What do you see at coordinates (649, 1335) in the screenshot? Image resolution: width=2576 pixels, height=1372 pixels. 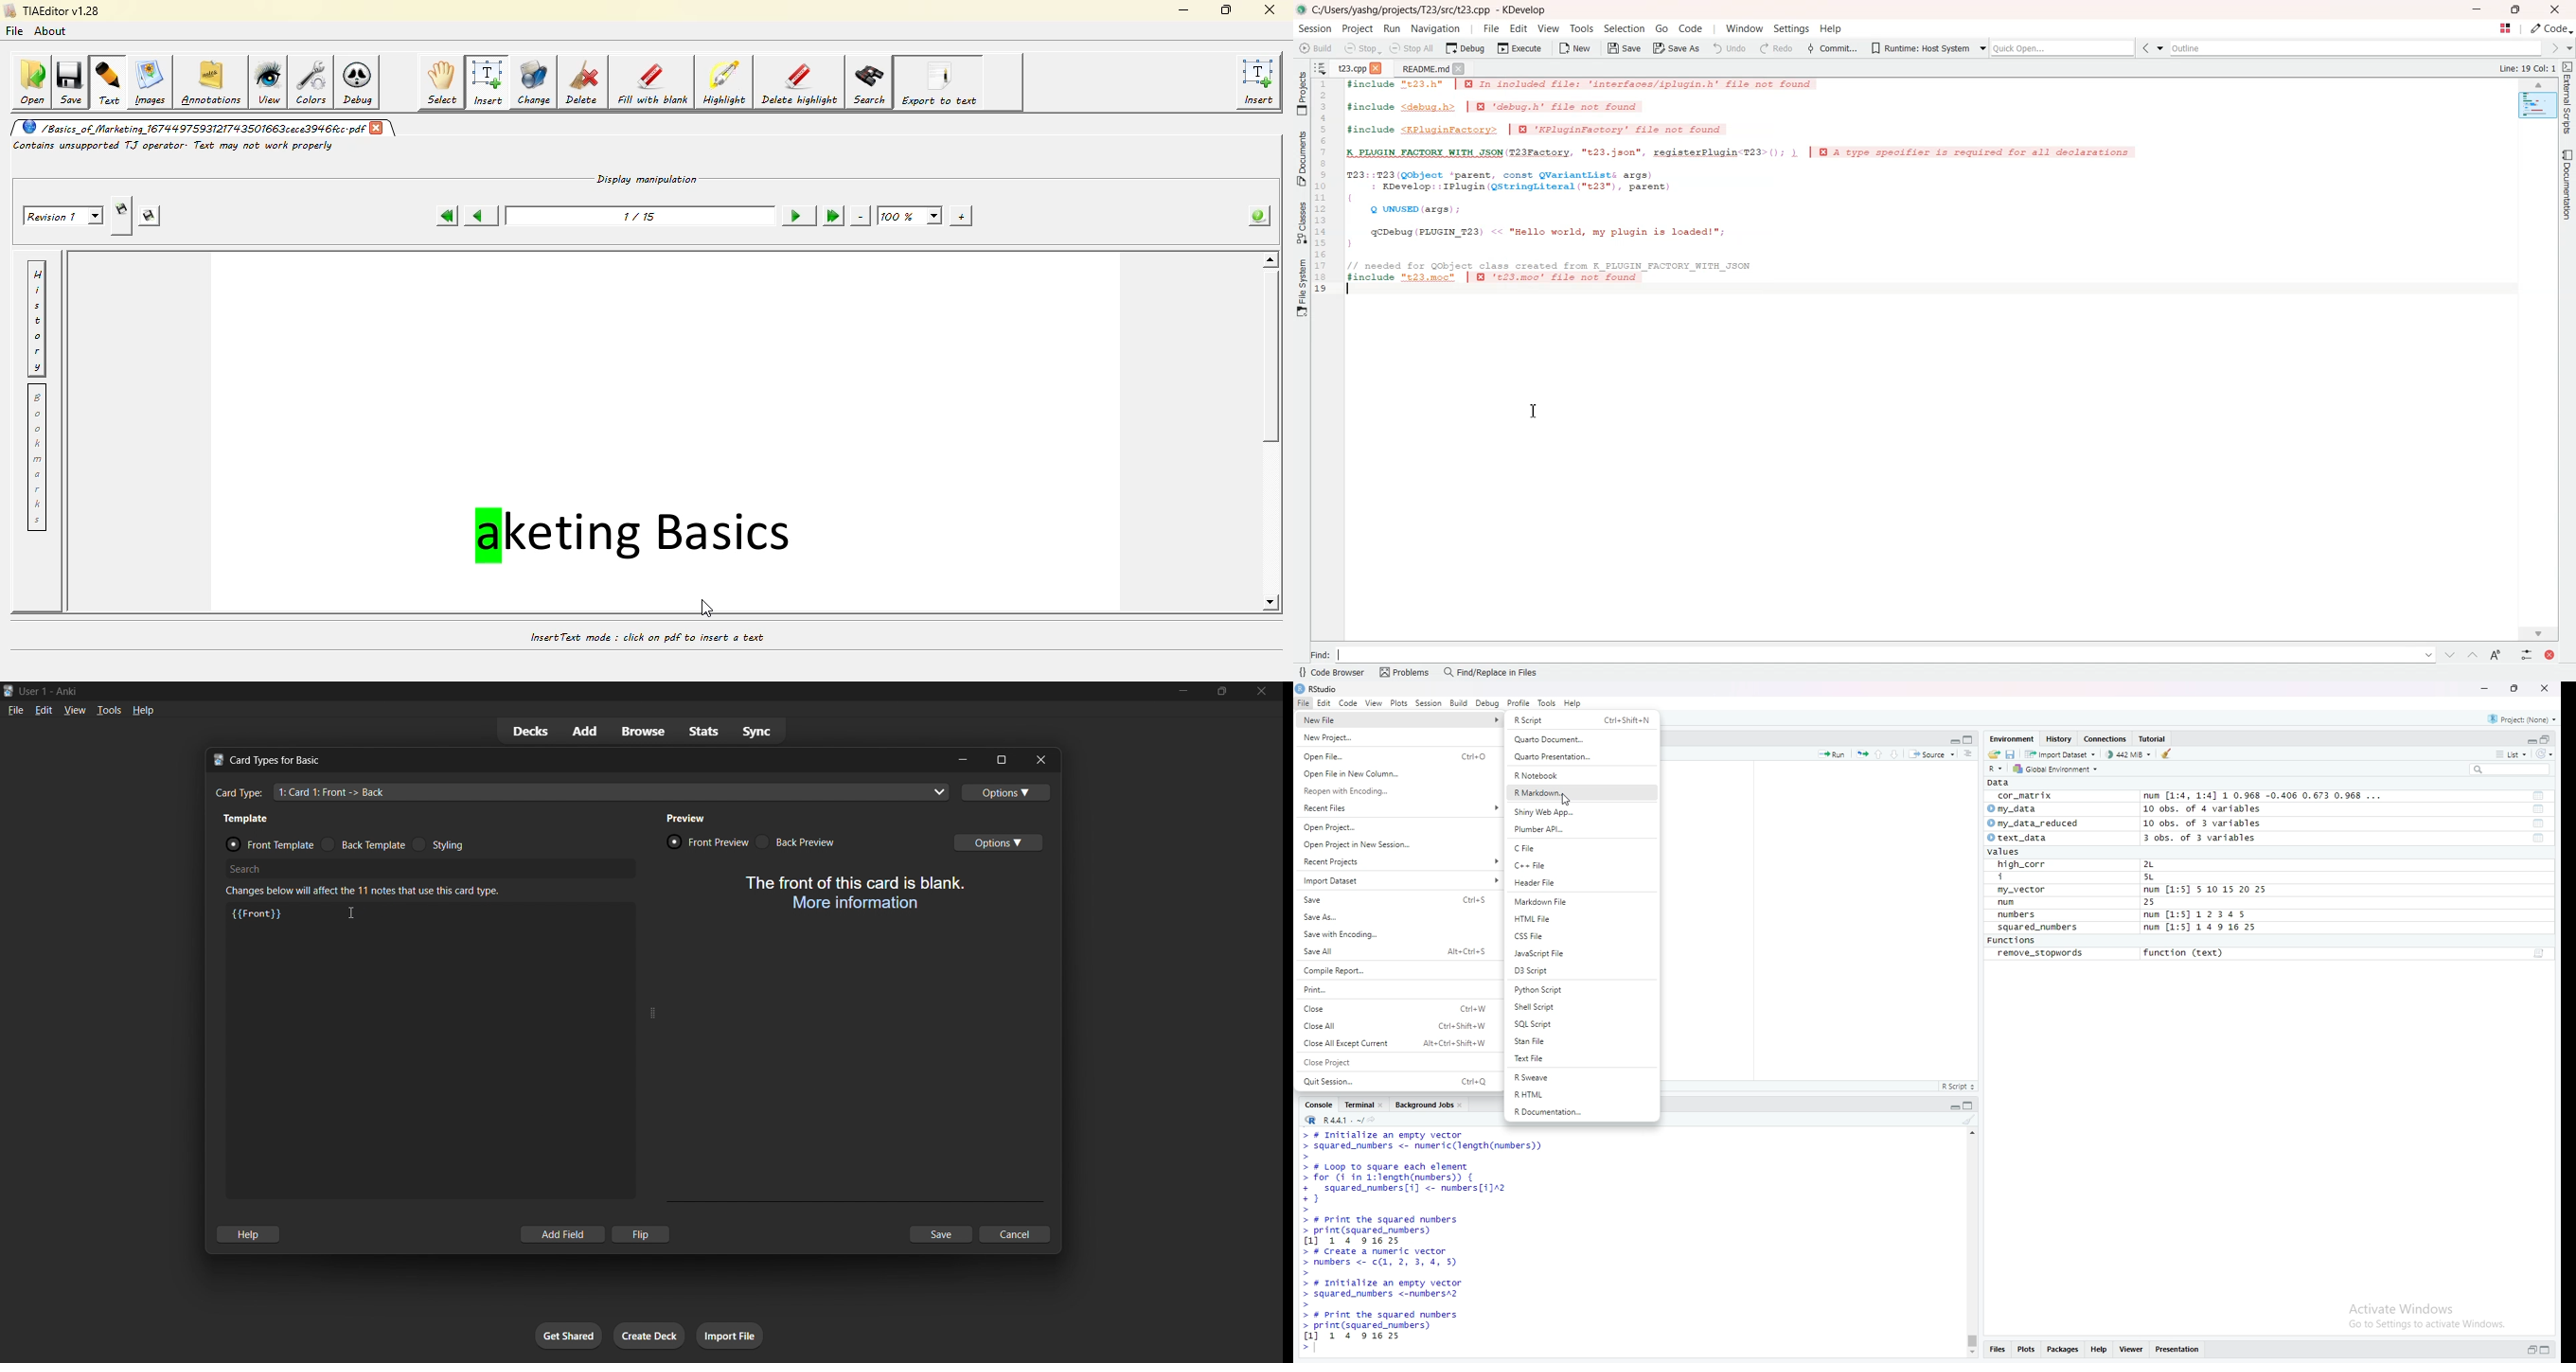 I see ` create deck` at bounding box center [649, 1335].